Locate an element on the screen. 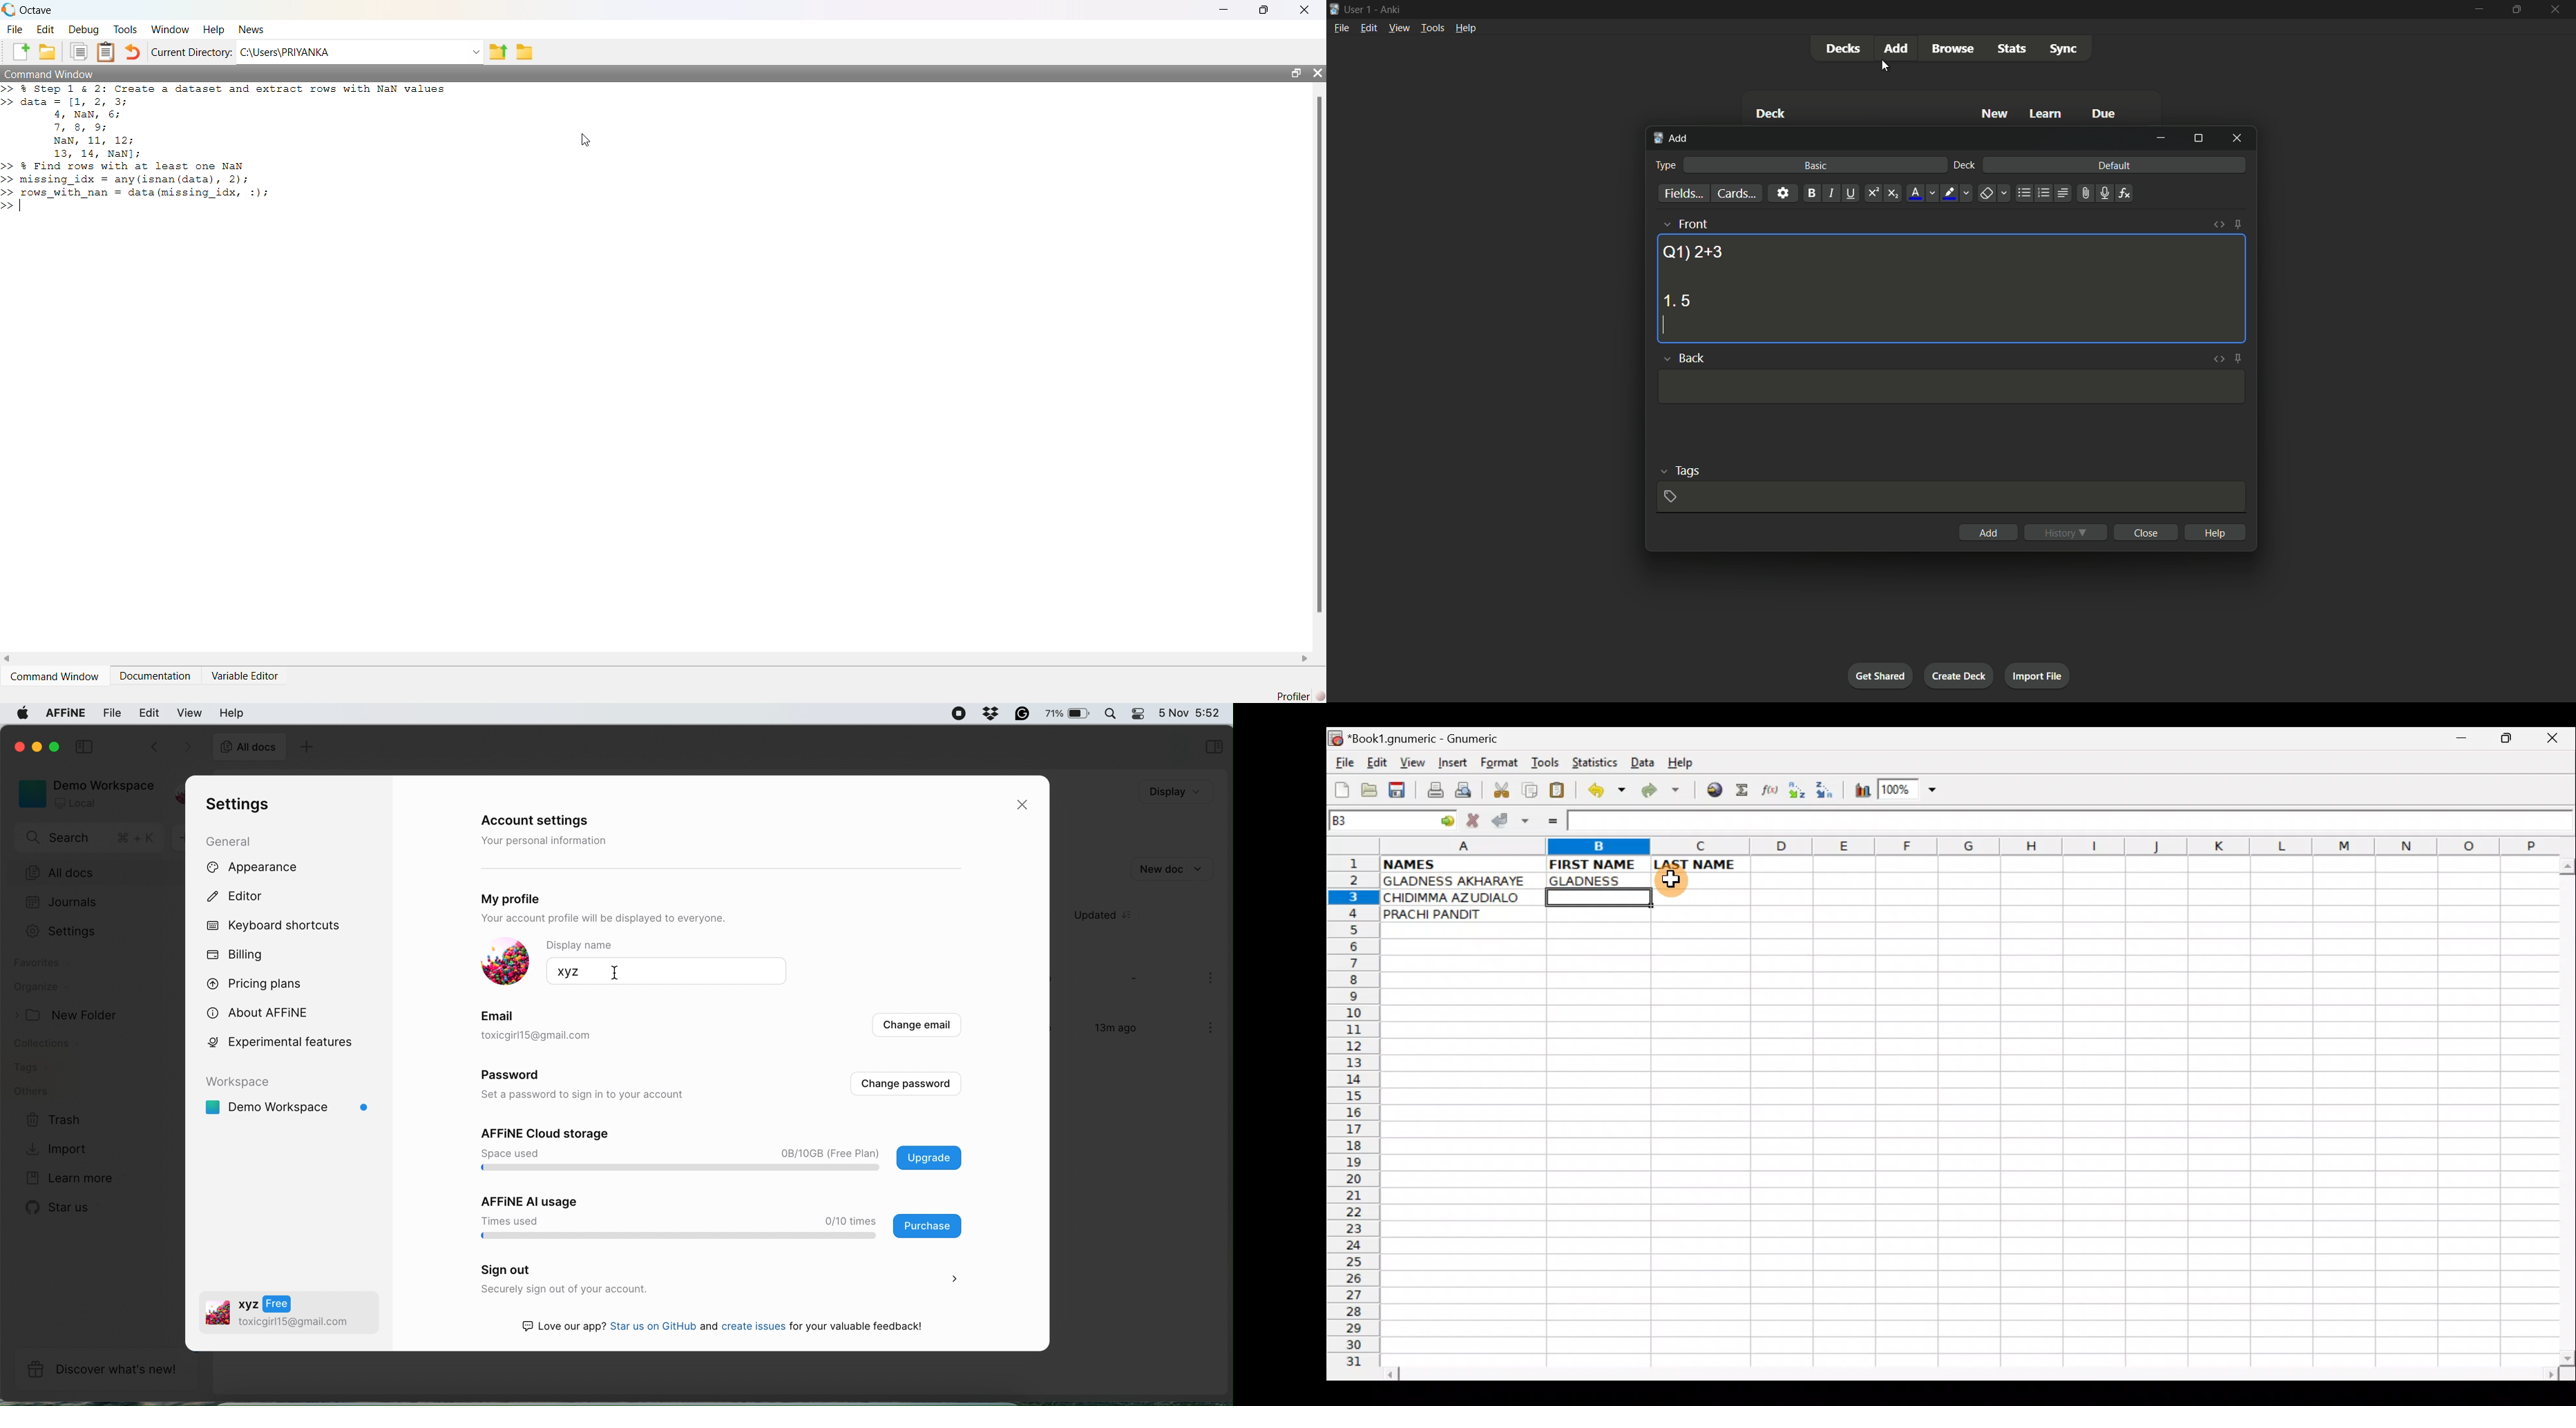 This screenshot has height=1428, width=2576. maximise is located at coordinates (57, 747).